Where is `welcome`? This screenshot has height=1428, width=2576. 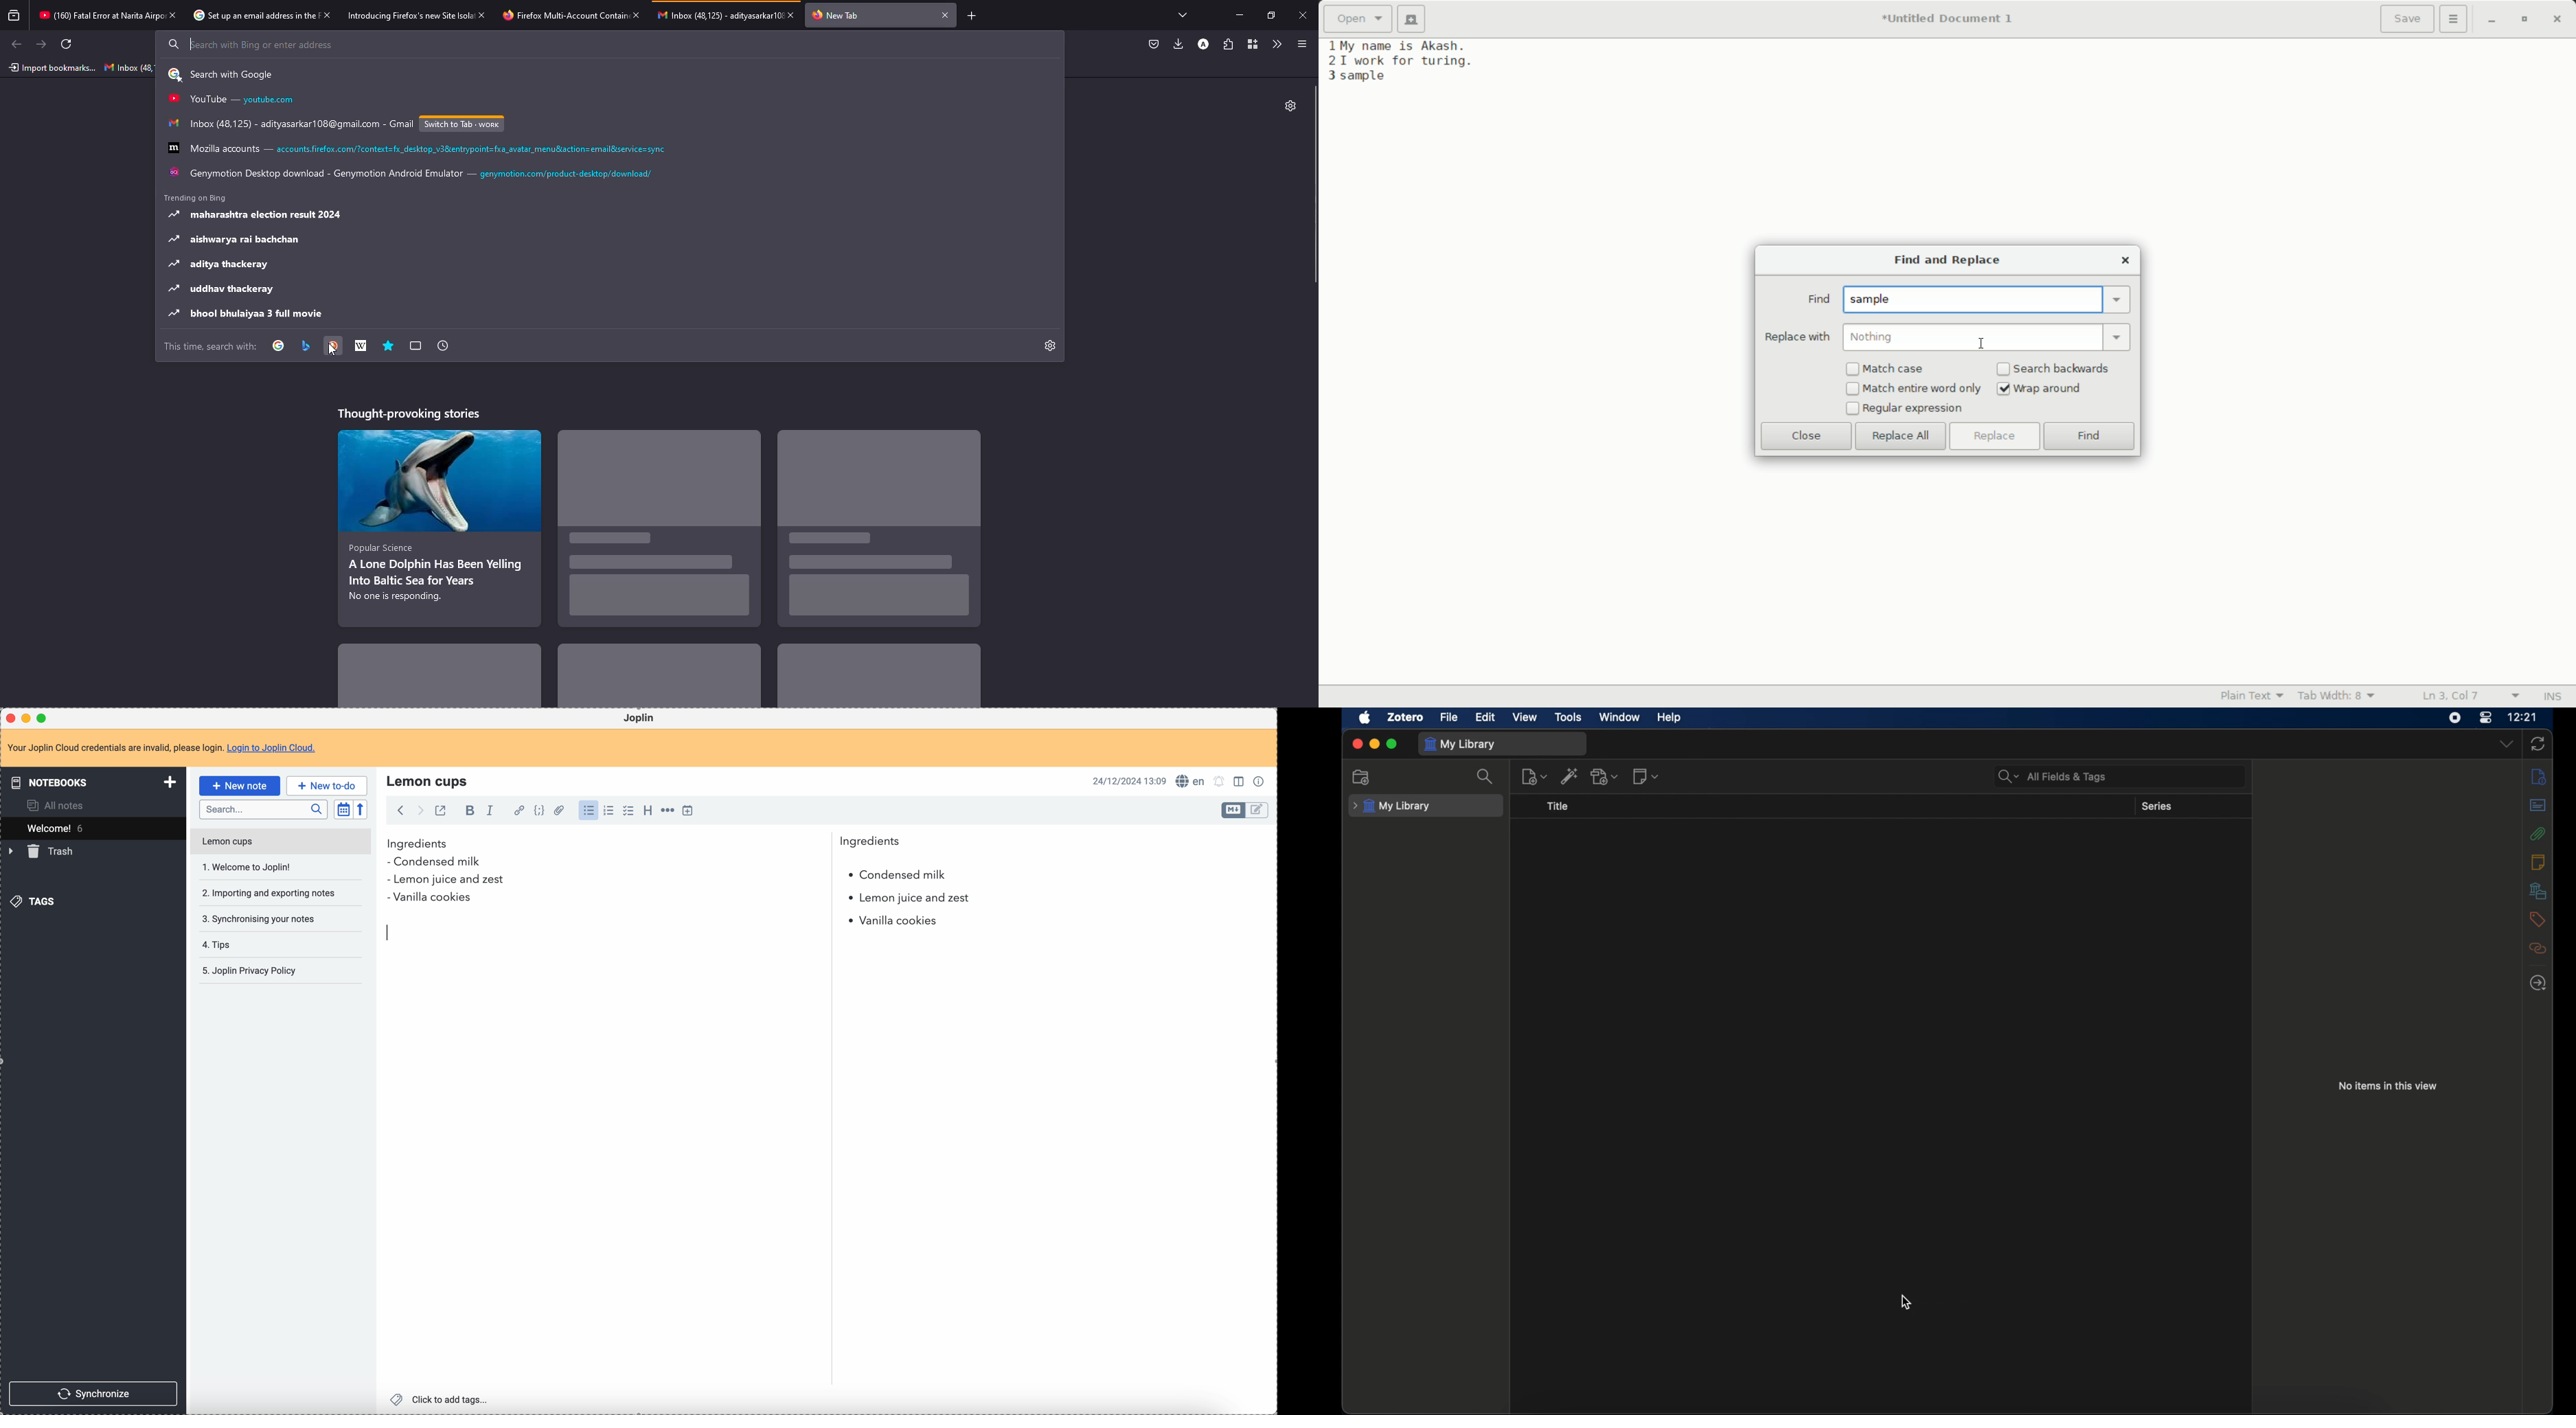 welcome is located at coordinates (93, 828).